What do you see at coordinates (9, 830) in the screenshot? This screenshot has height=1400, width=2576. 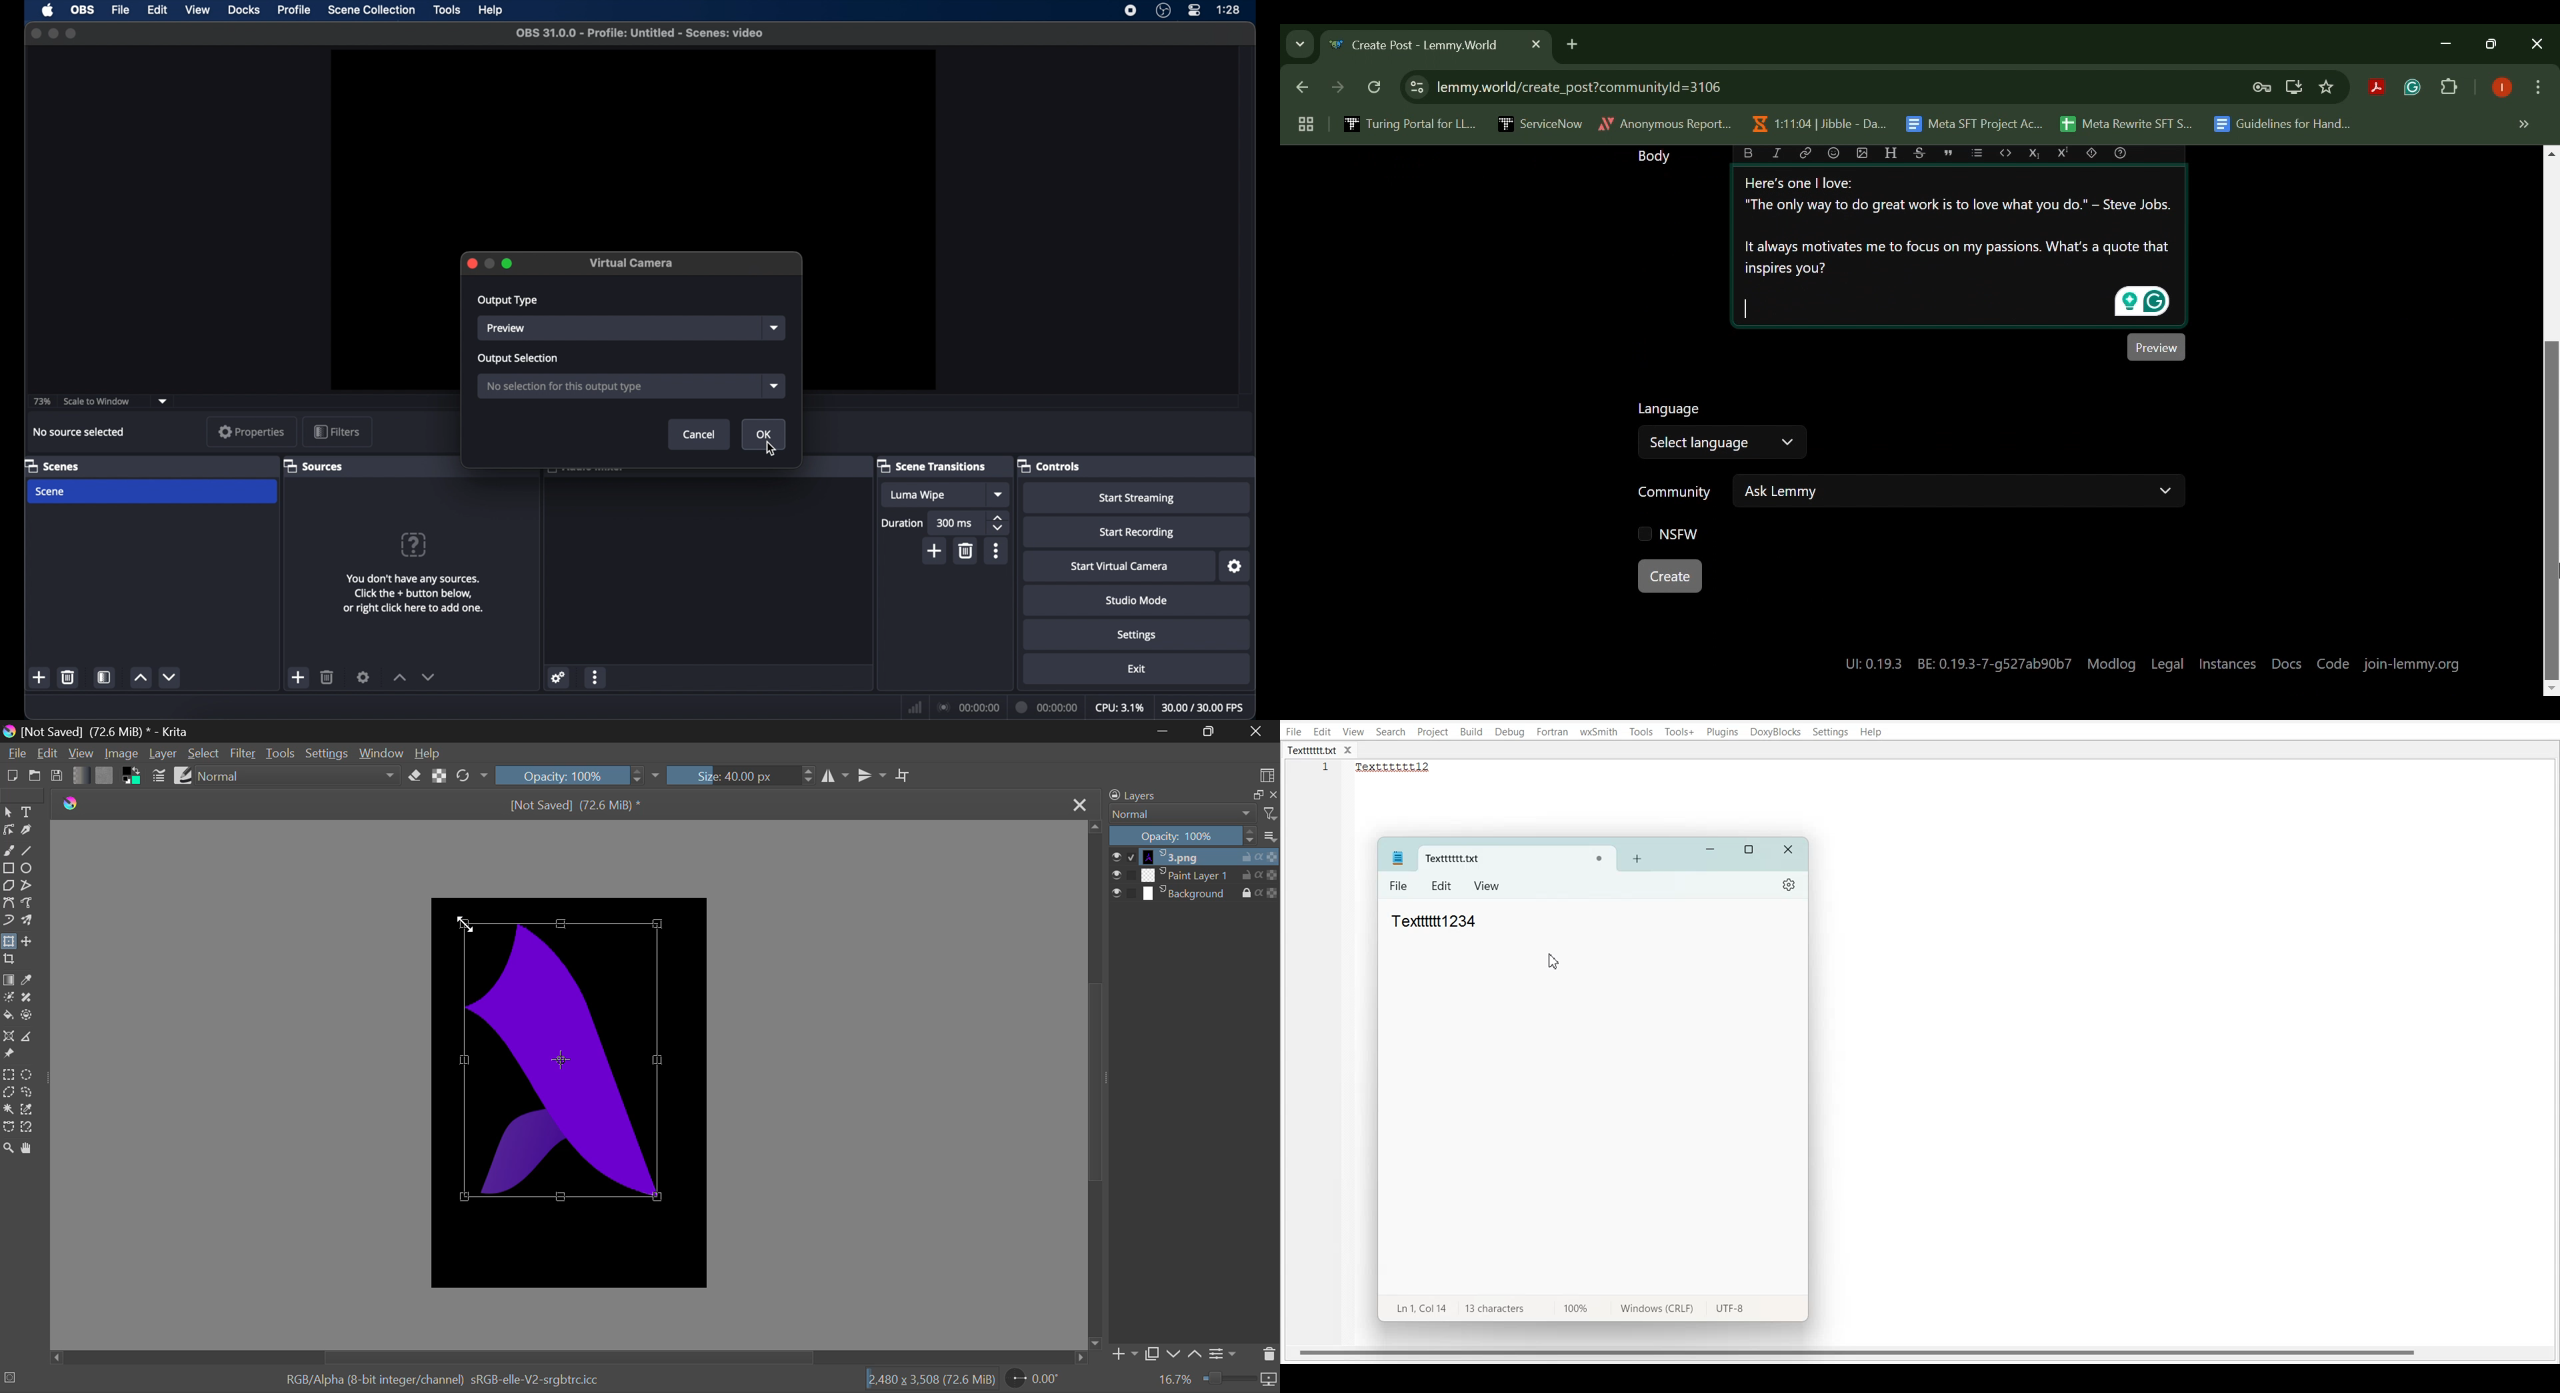 I see `Edit Shape` at bounding box center [9, 830].